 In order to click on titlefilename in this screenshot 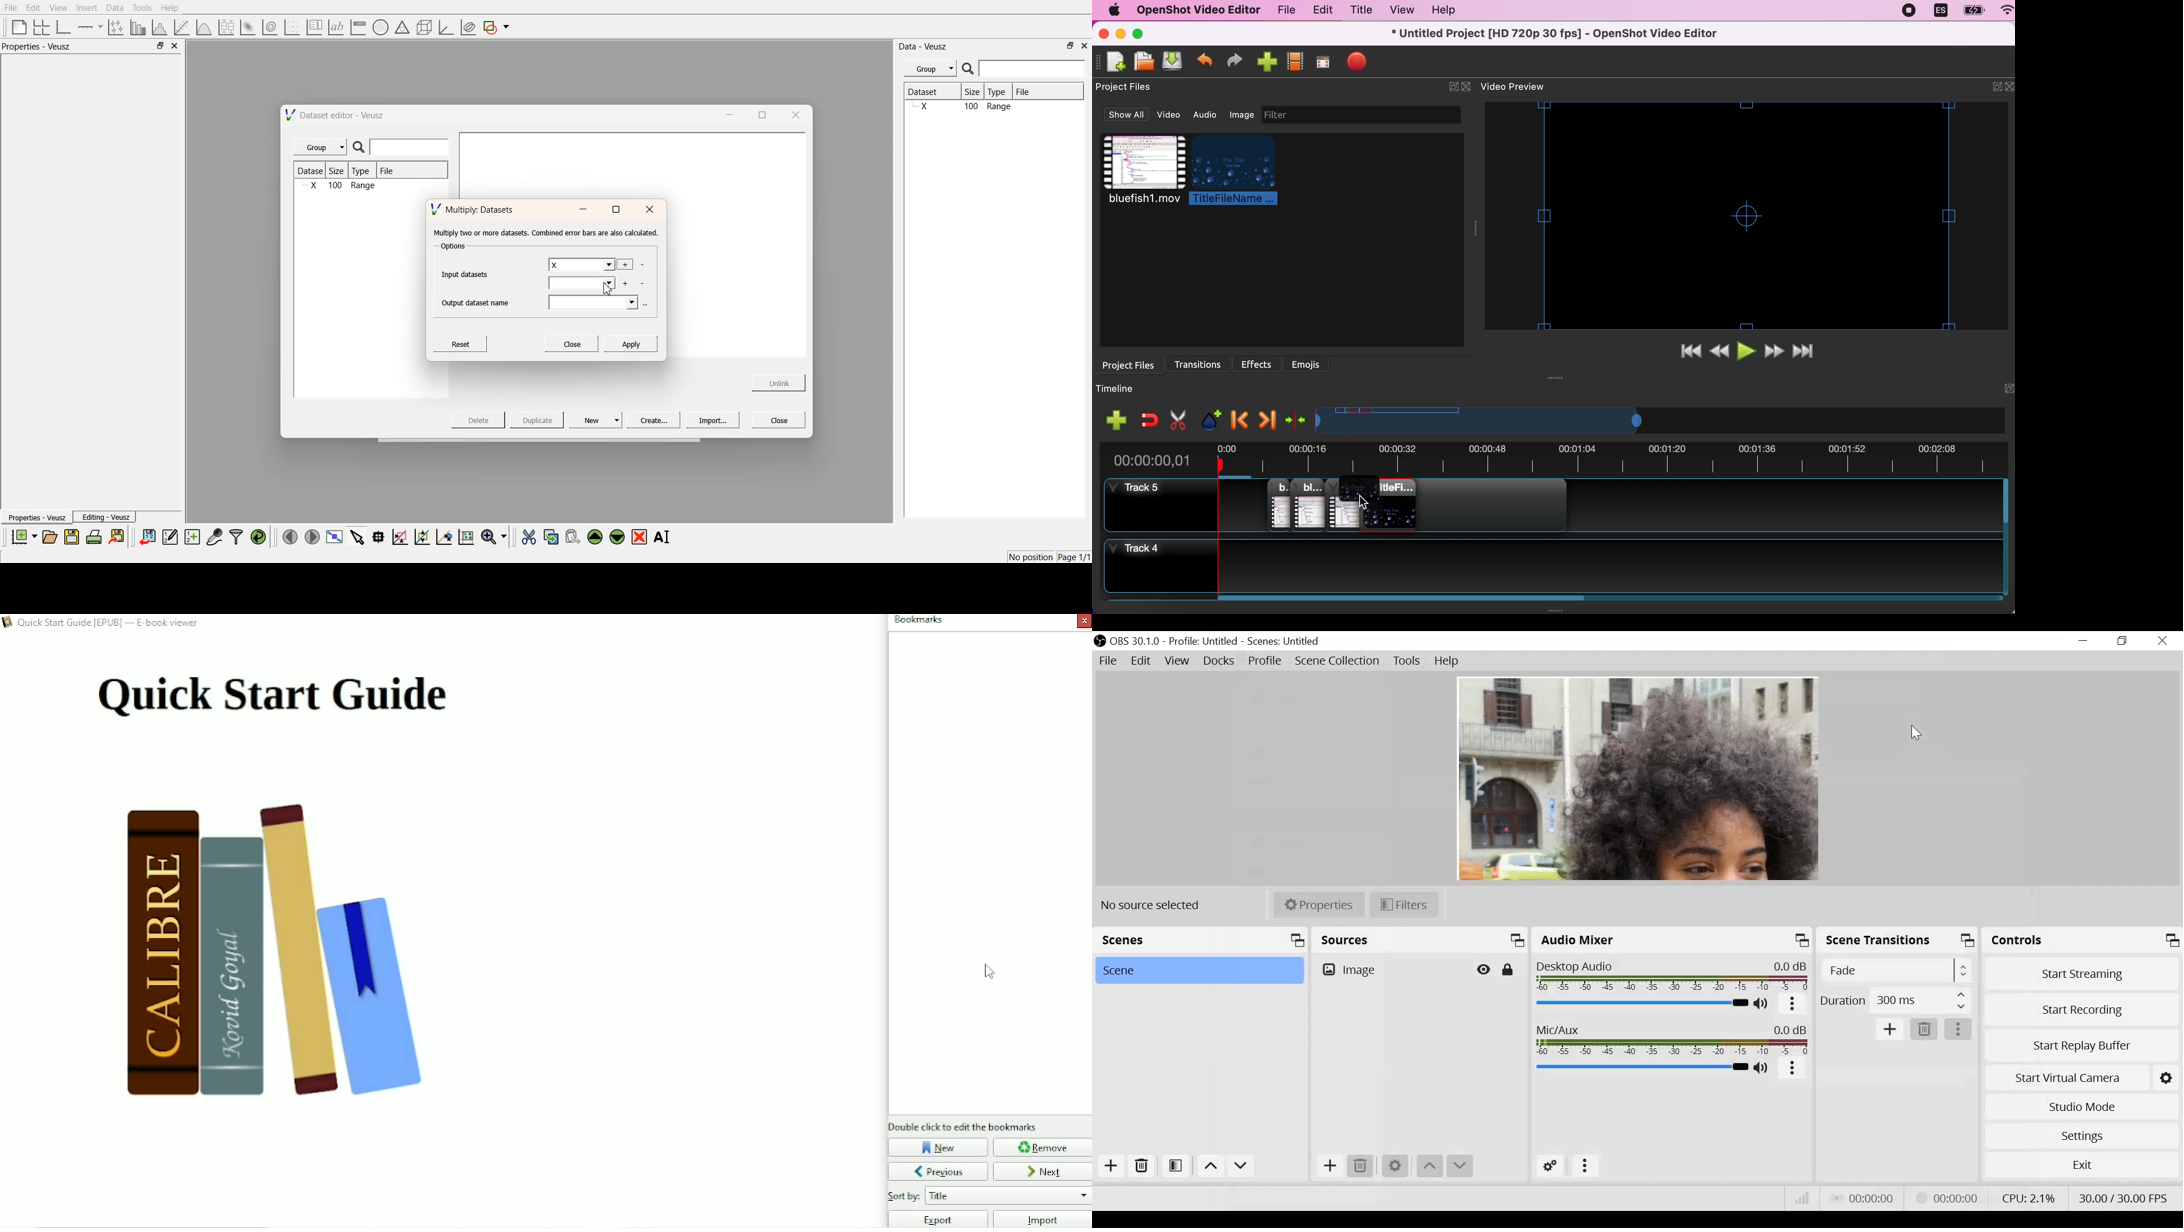, I will do `click(1240, 171)`.